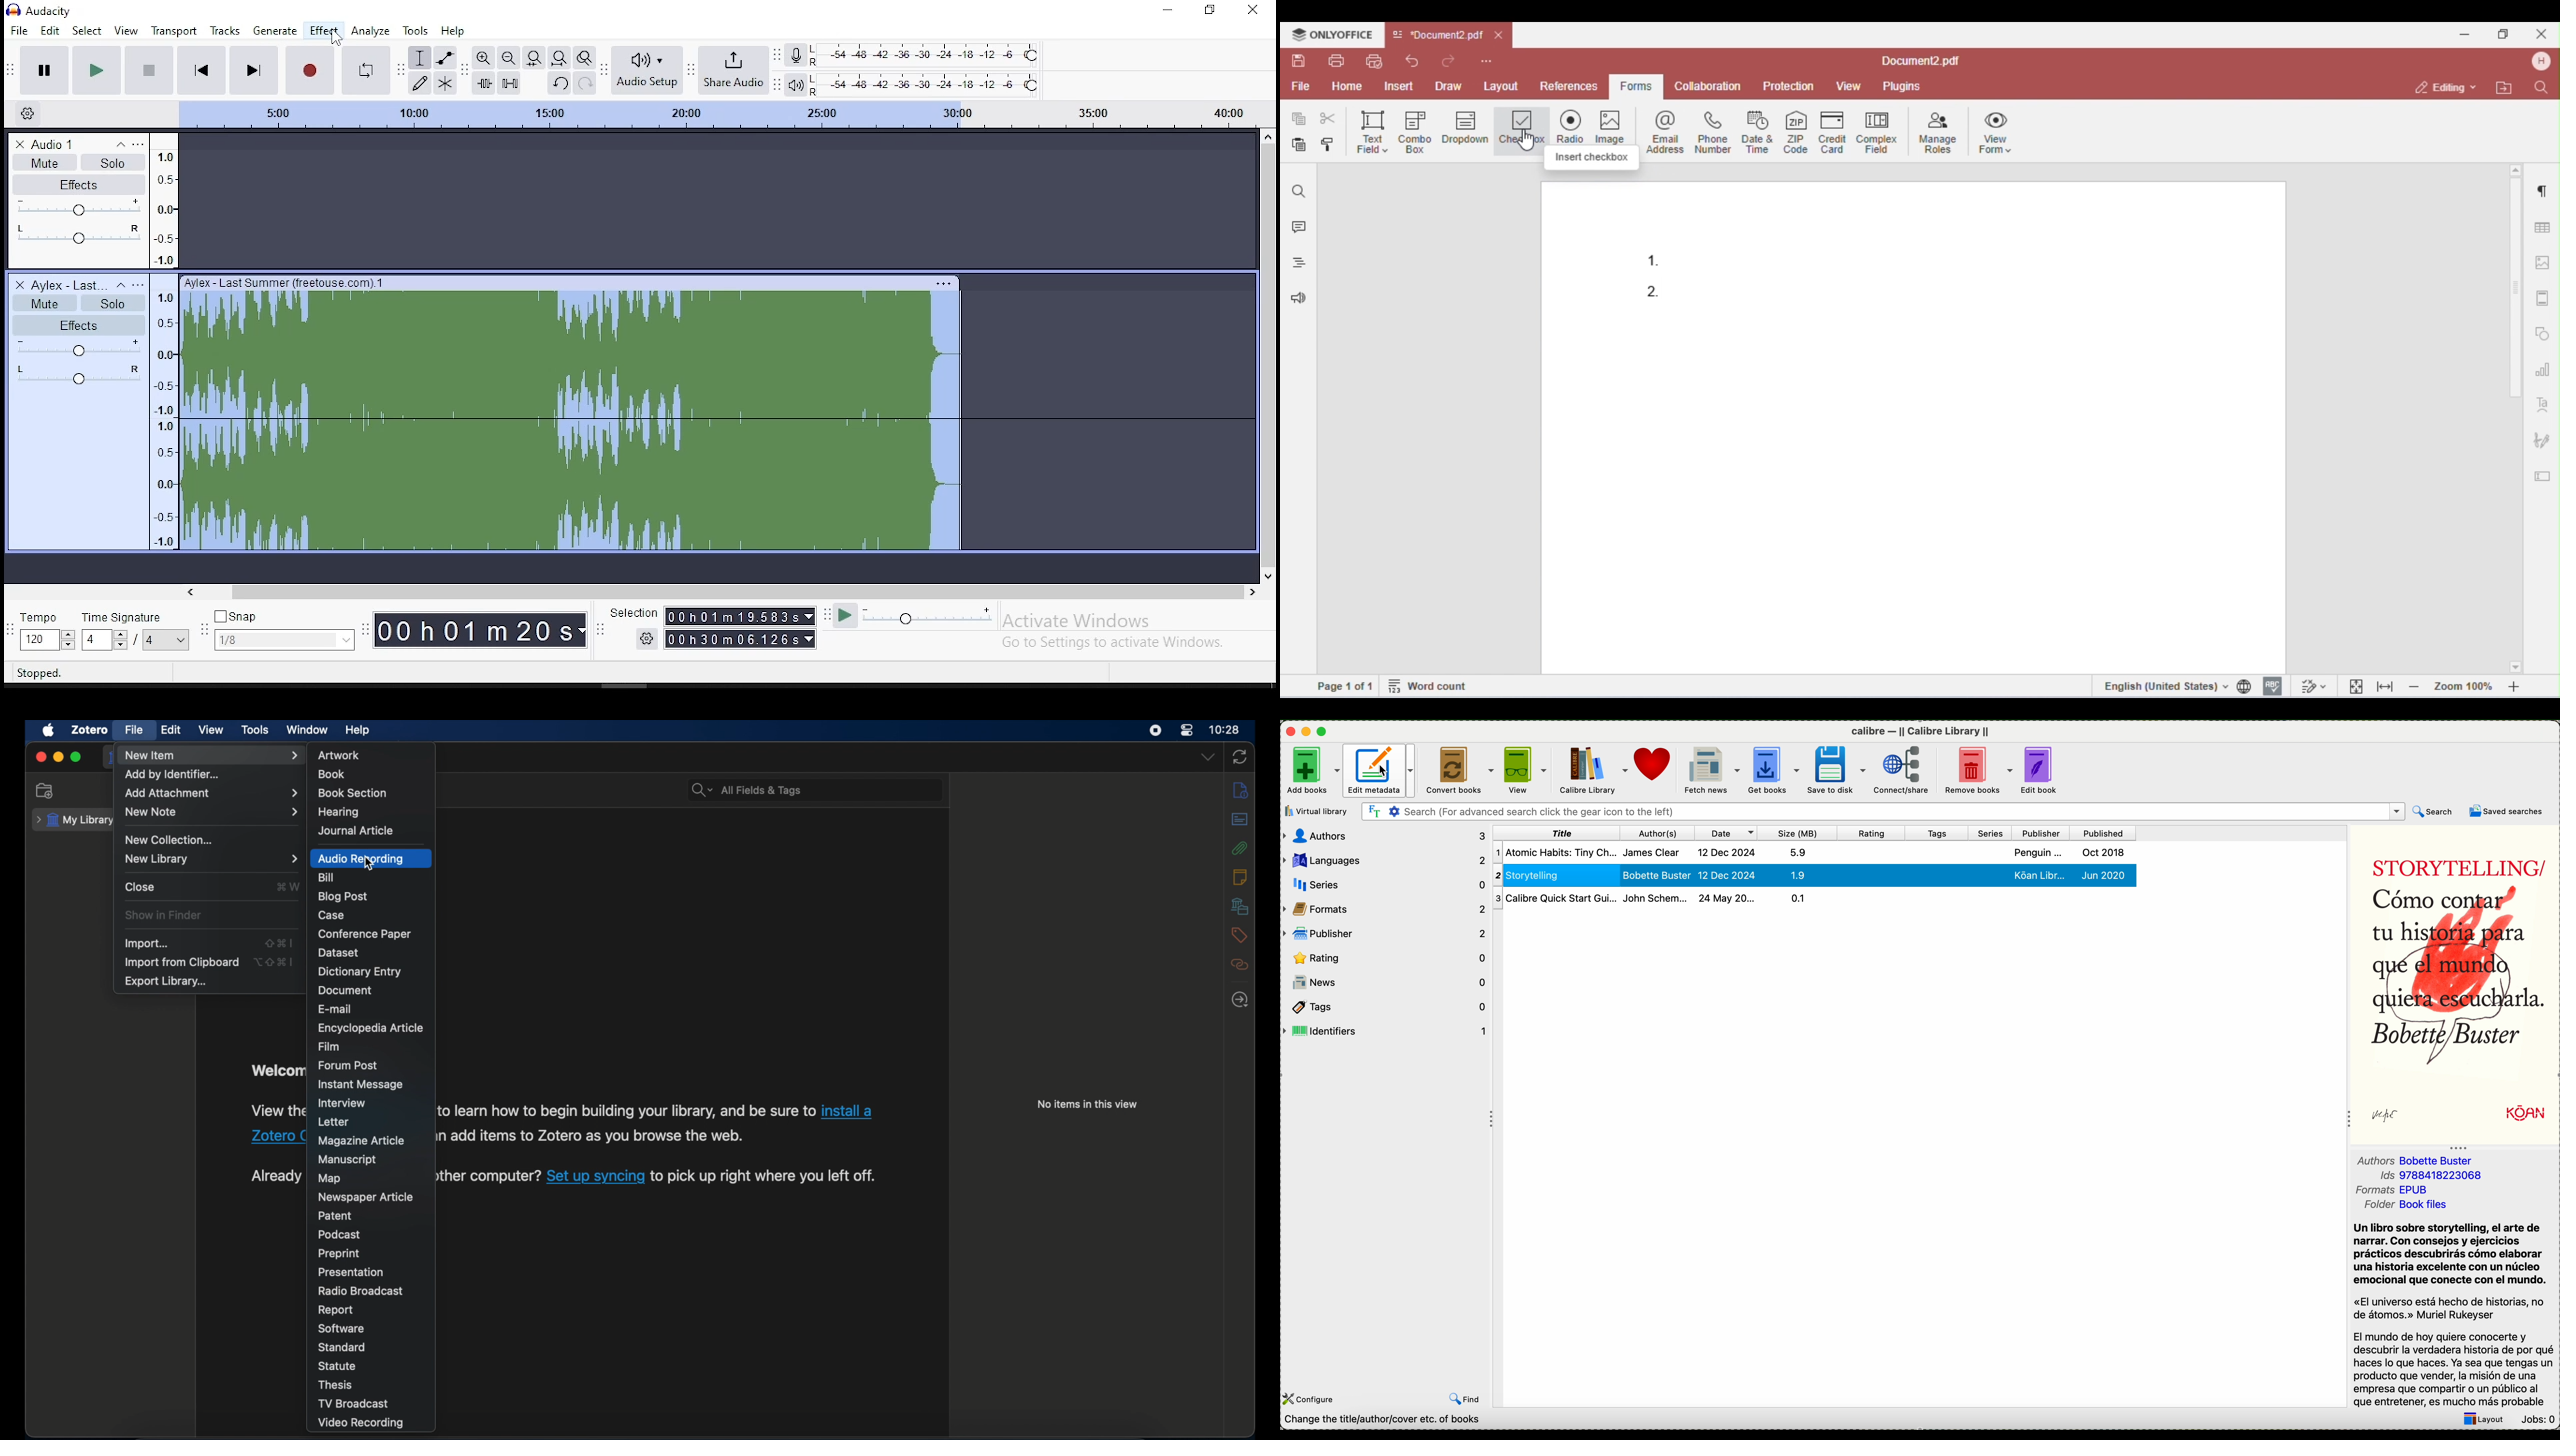 Image resolution: width=2576 pixels, height=1456 pixels. Describe the element at coordinates (331, 1047) in the screenshot. I see `film` at that location.